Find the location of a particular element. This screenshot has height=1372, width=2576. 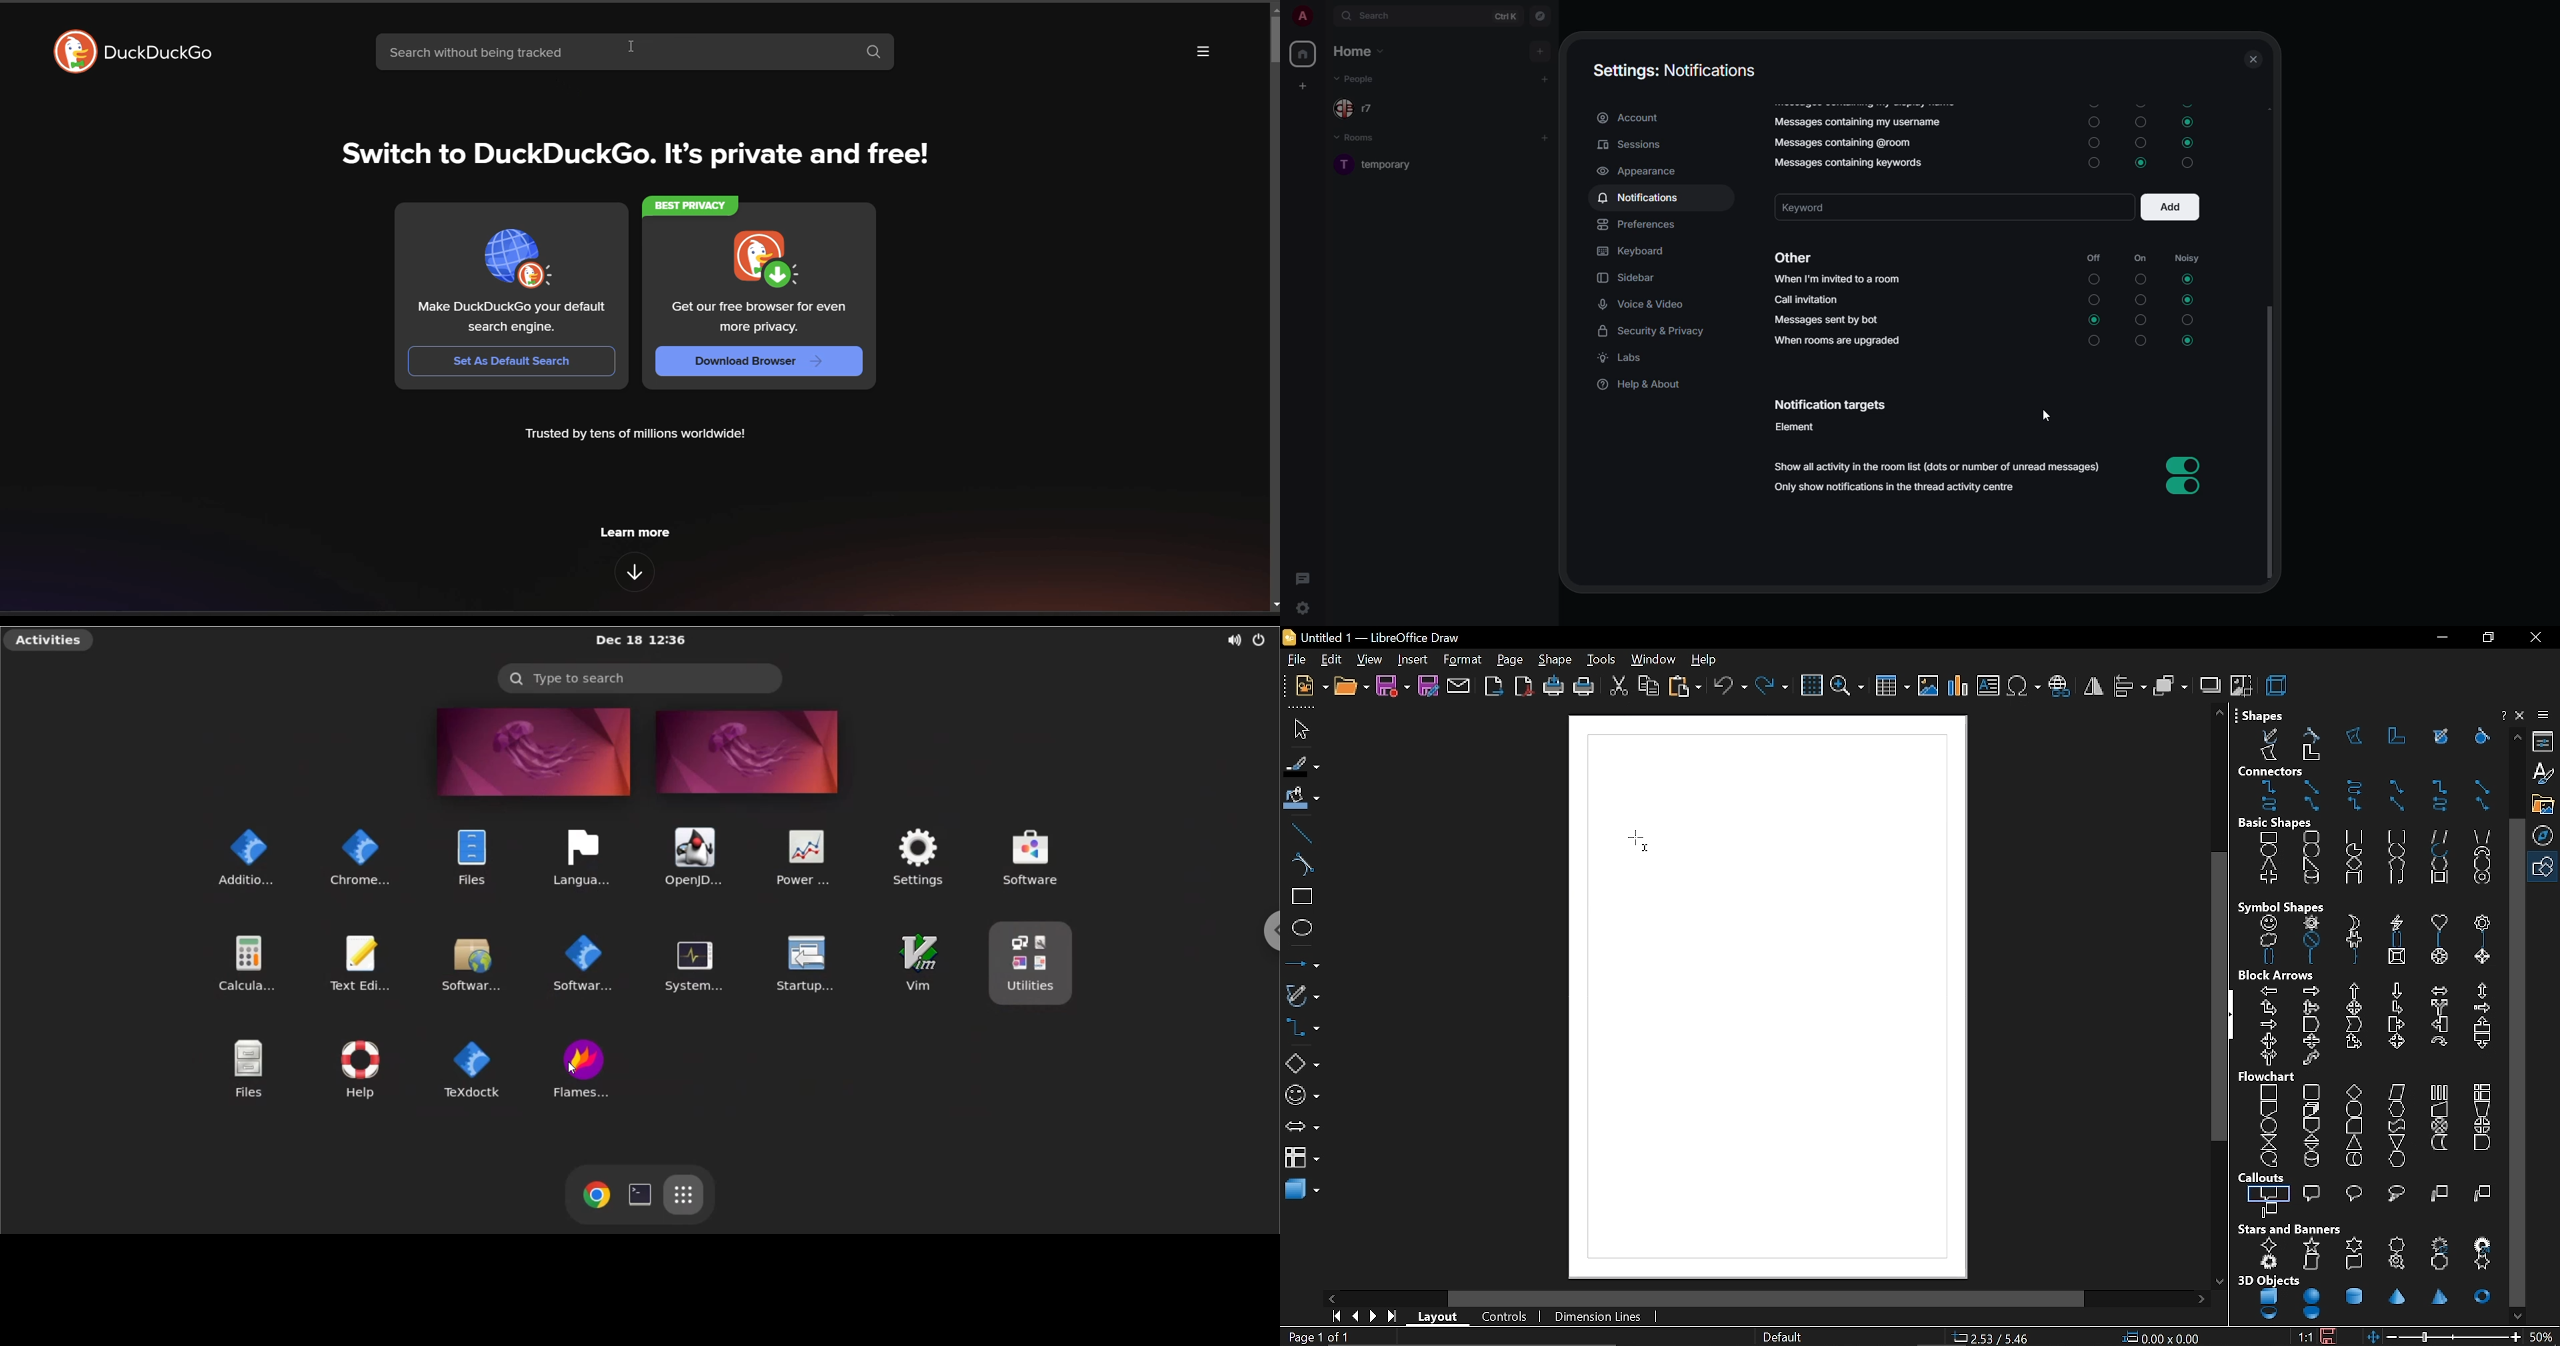

people is located at coordinates (1361, 108).